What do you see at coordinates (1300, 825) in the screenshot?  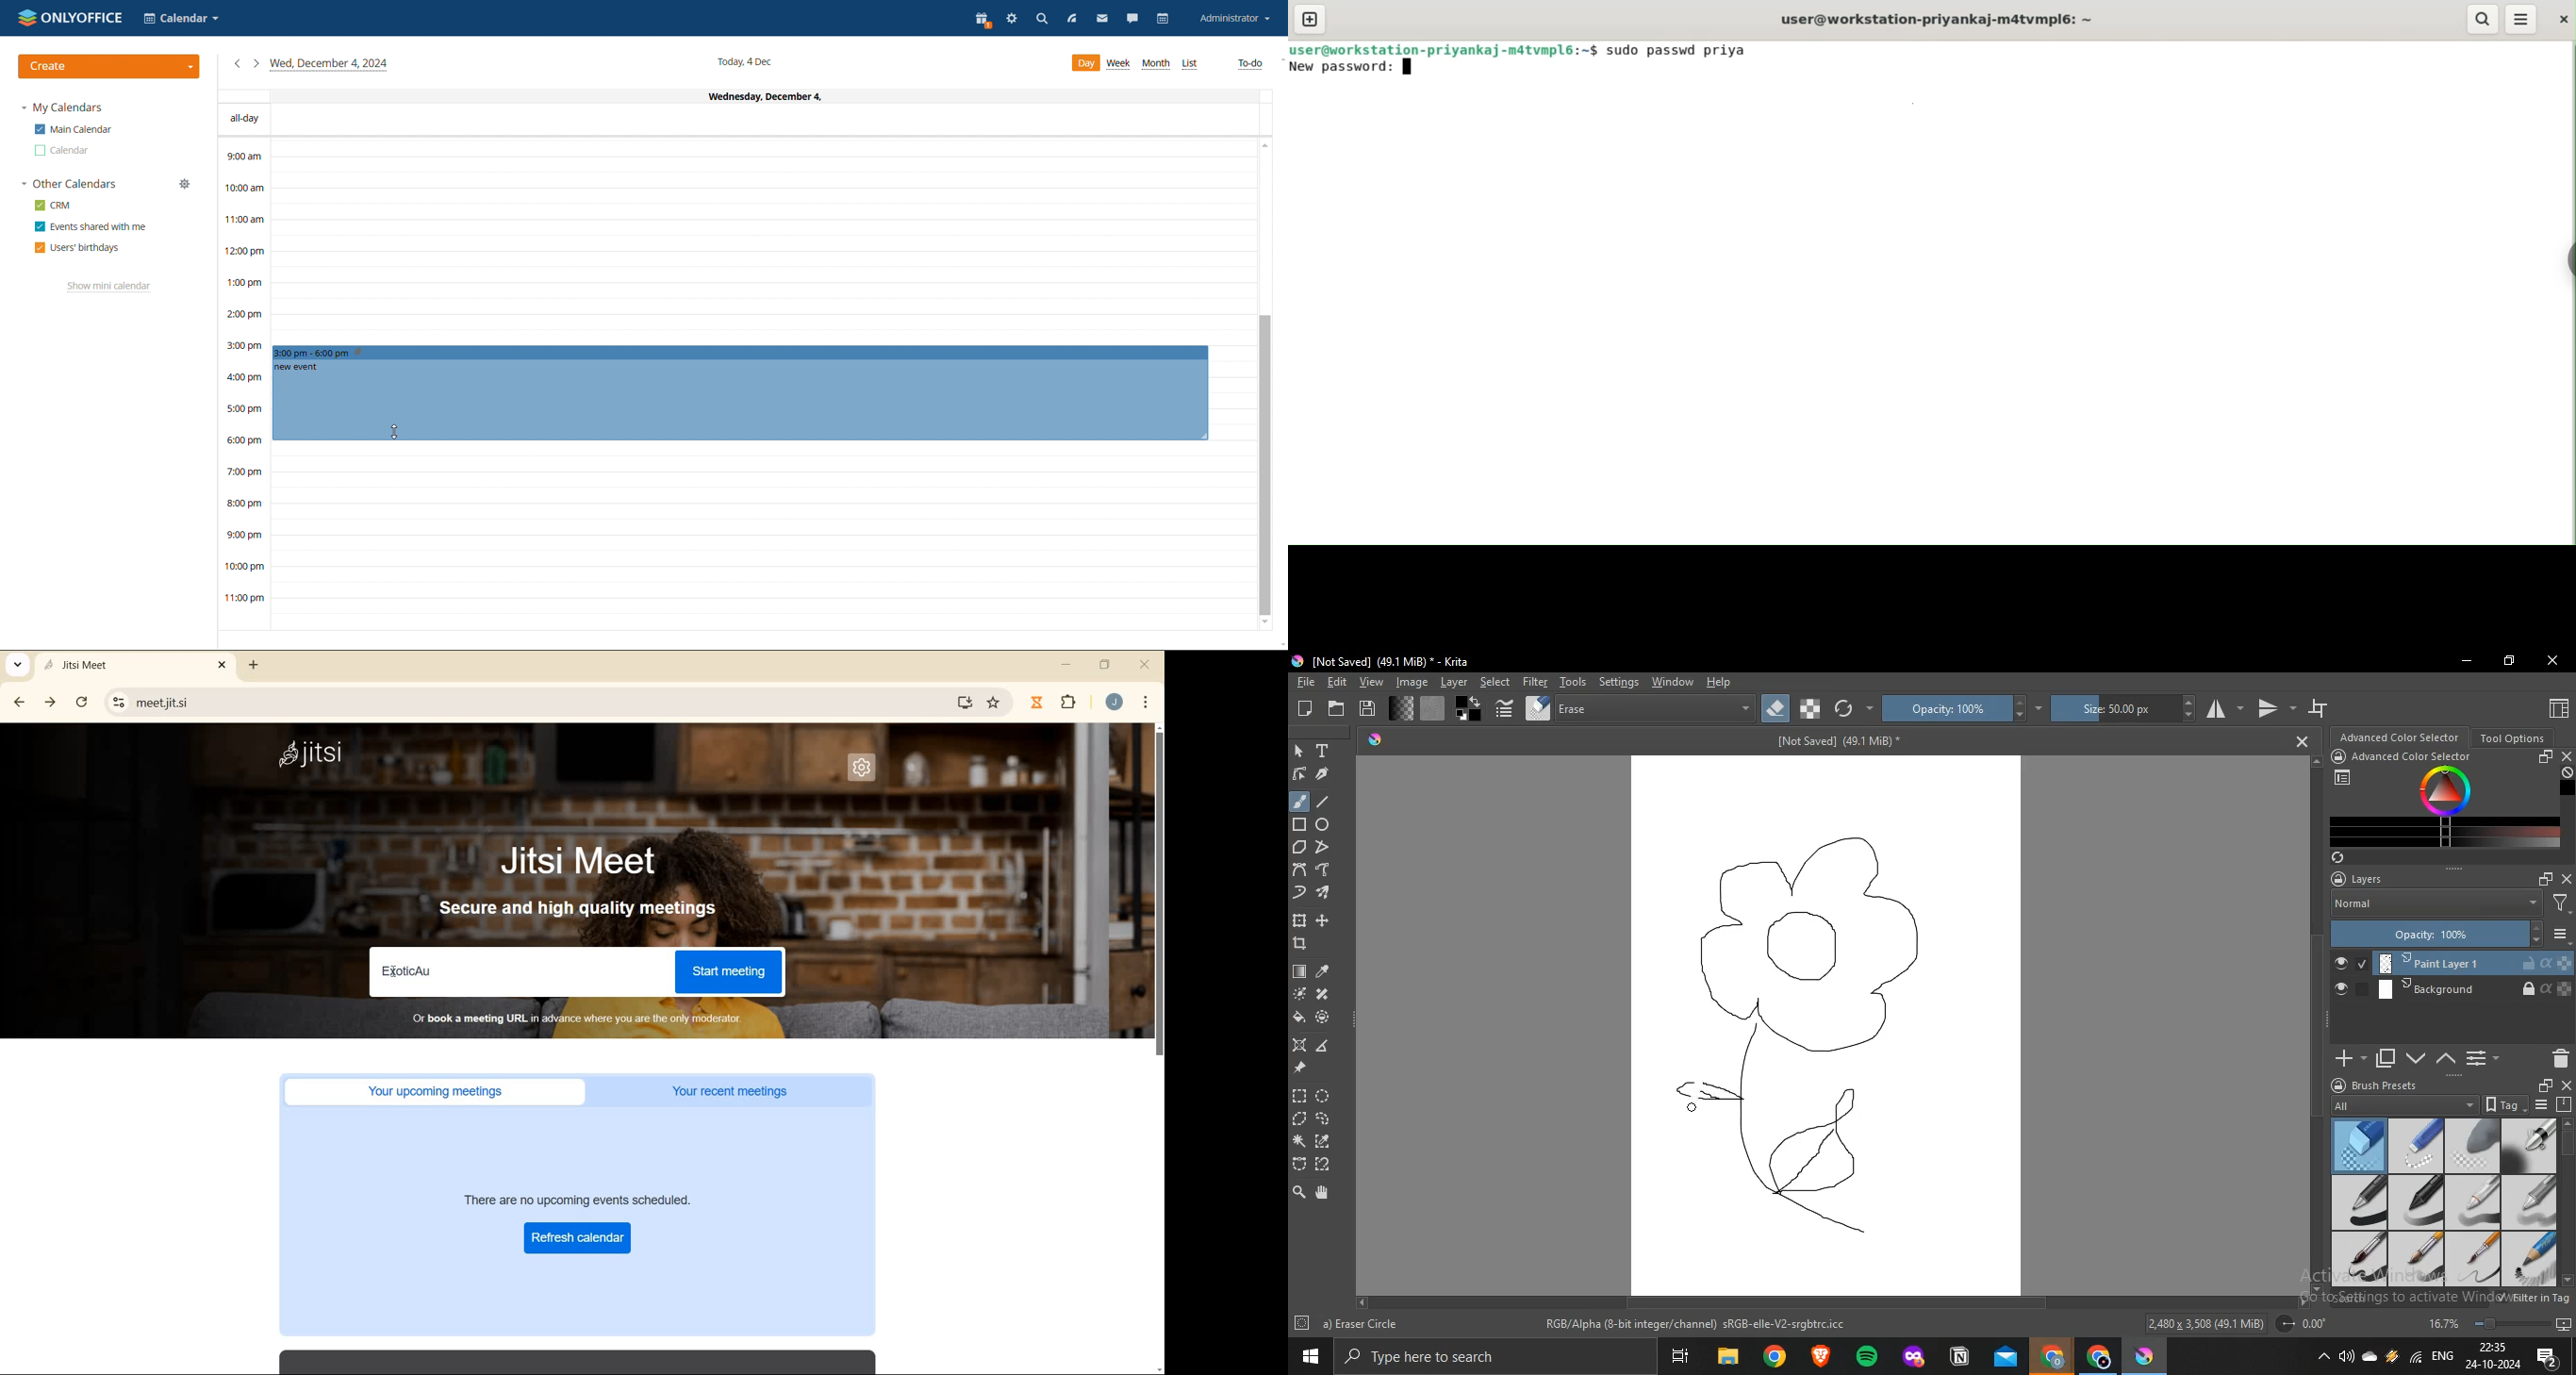 I see `rectangle tool` at bounding box center [1300, 825].